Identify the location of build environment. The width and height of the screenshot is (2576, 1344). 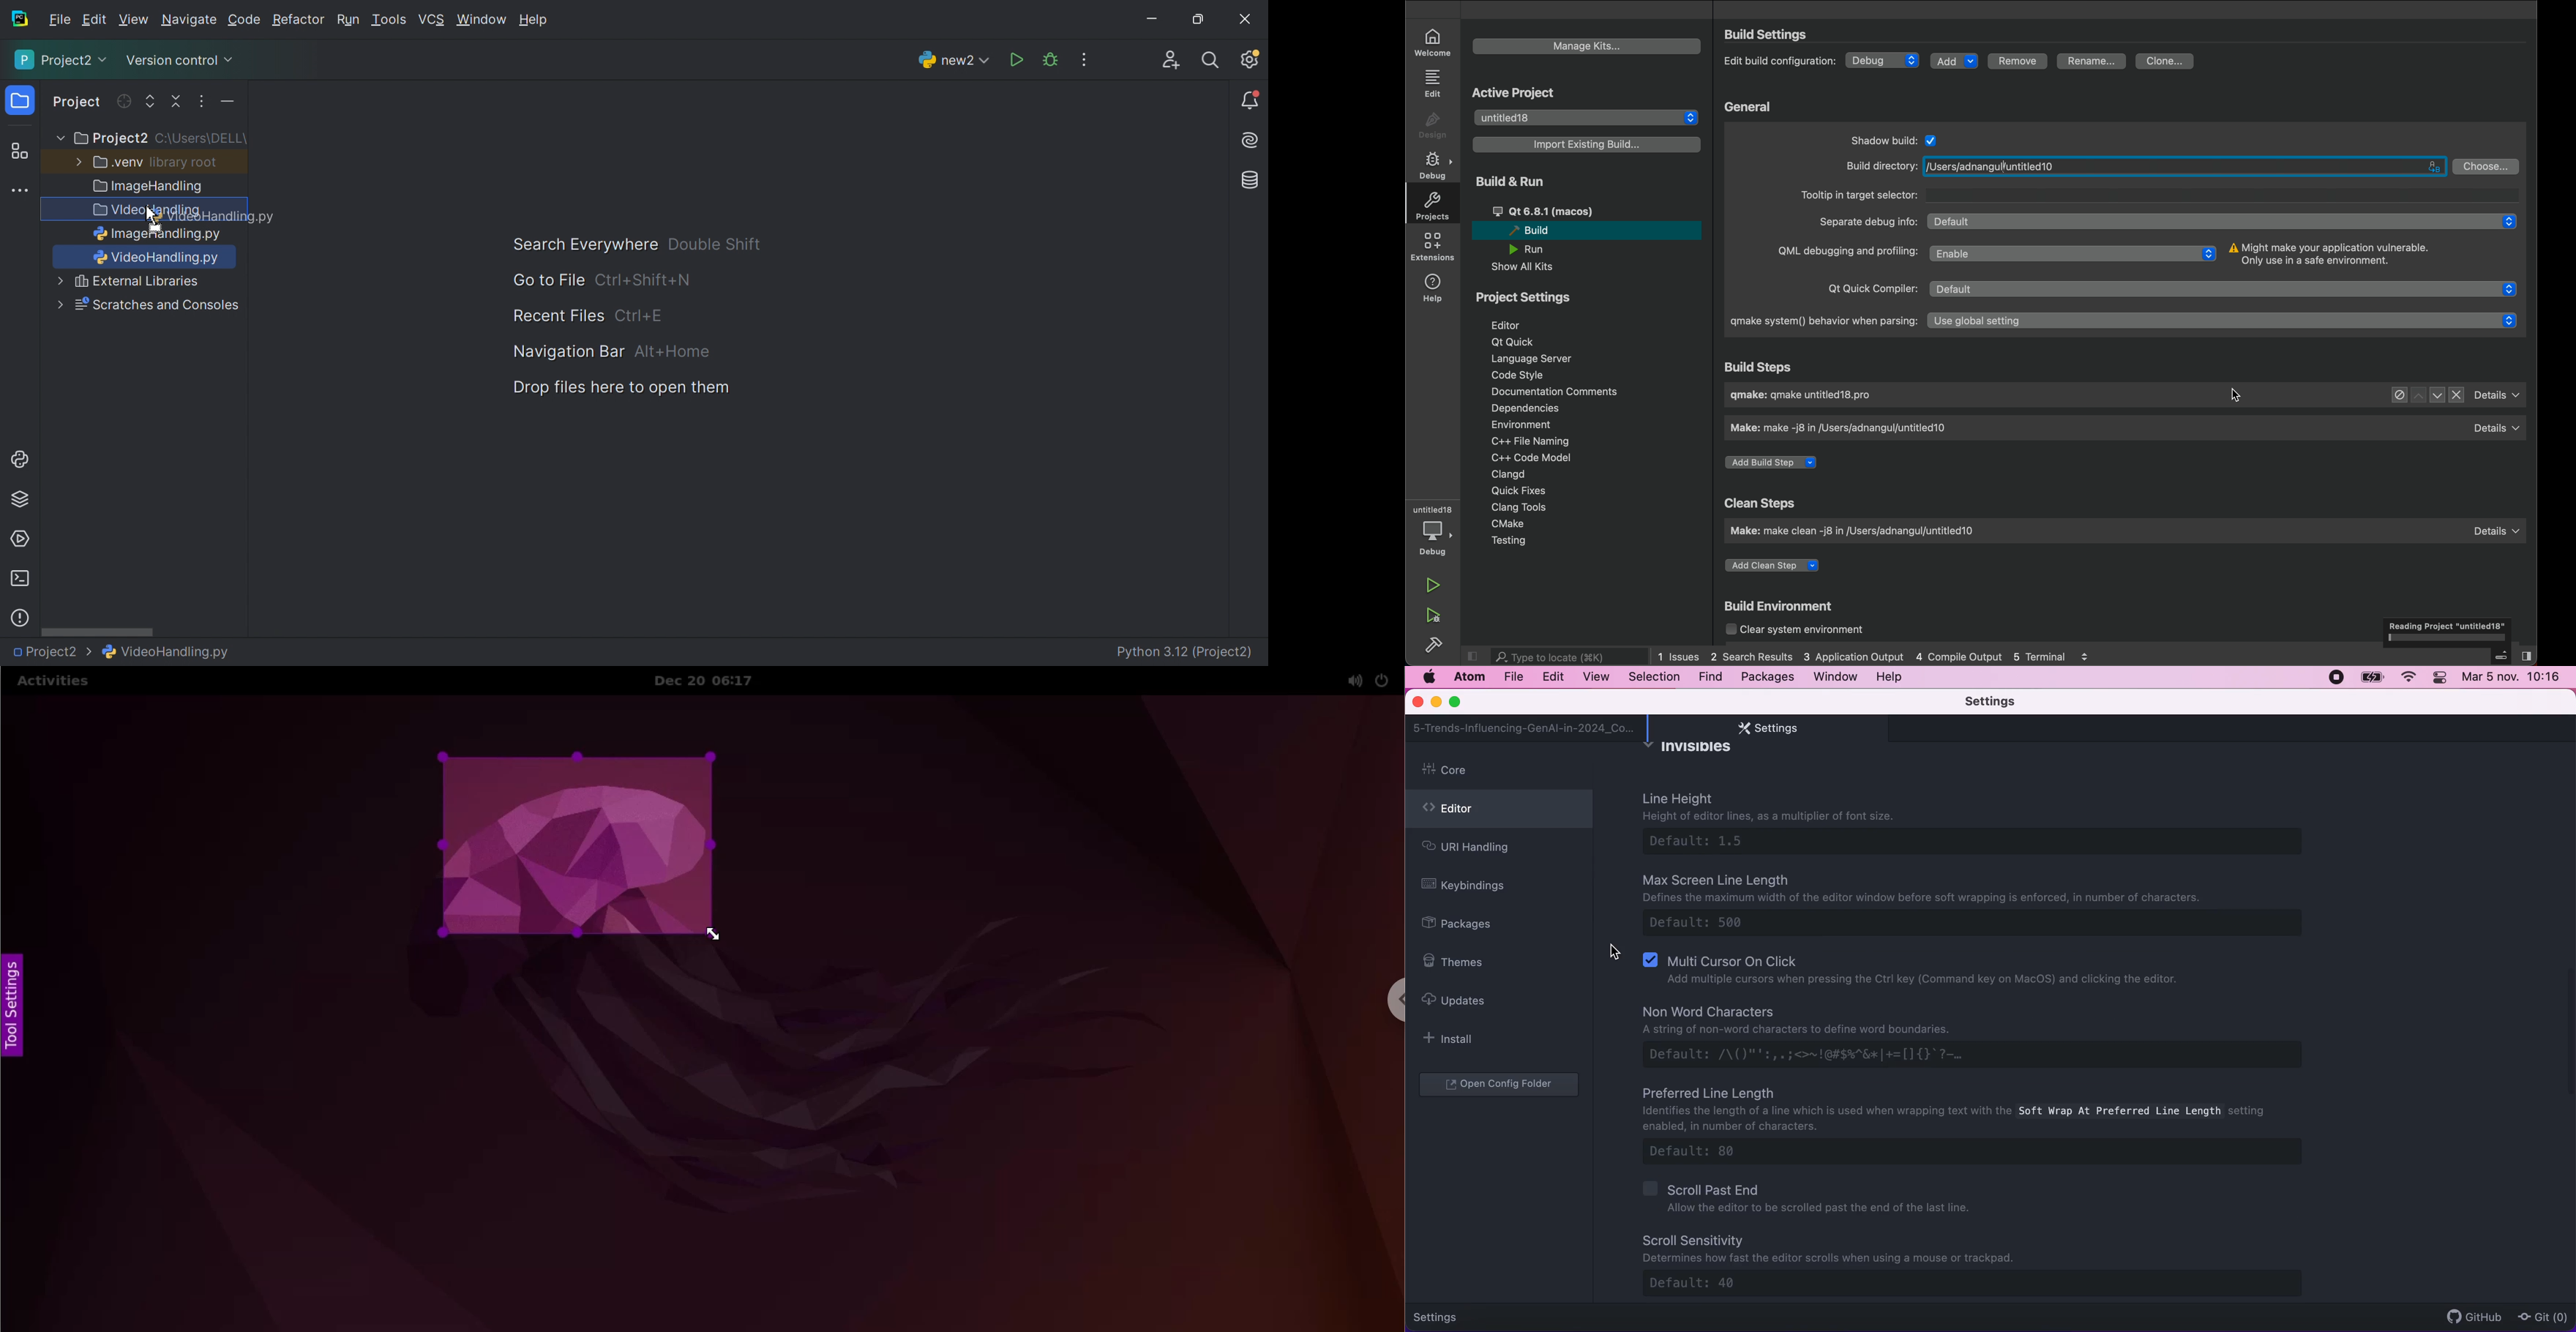
(1788, 605).